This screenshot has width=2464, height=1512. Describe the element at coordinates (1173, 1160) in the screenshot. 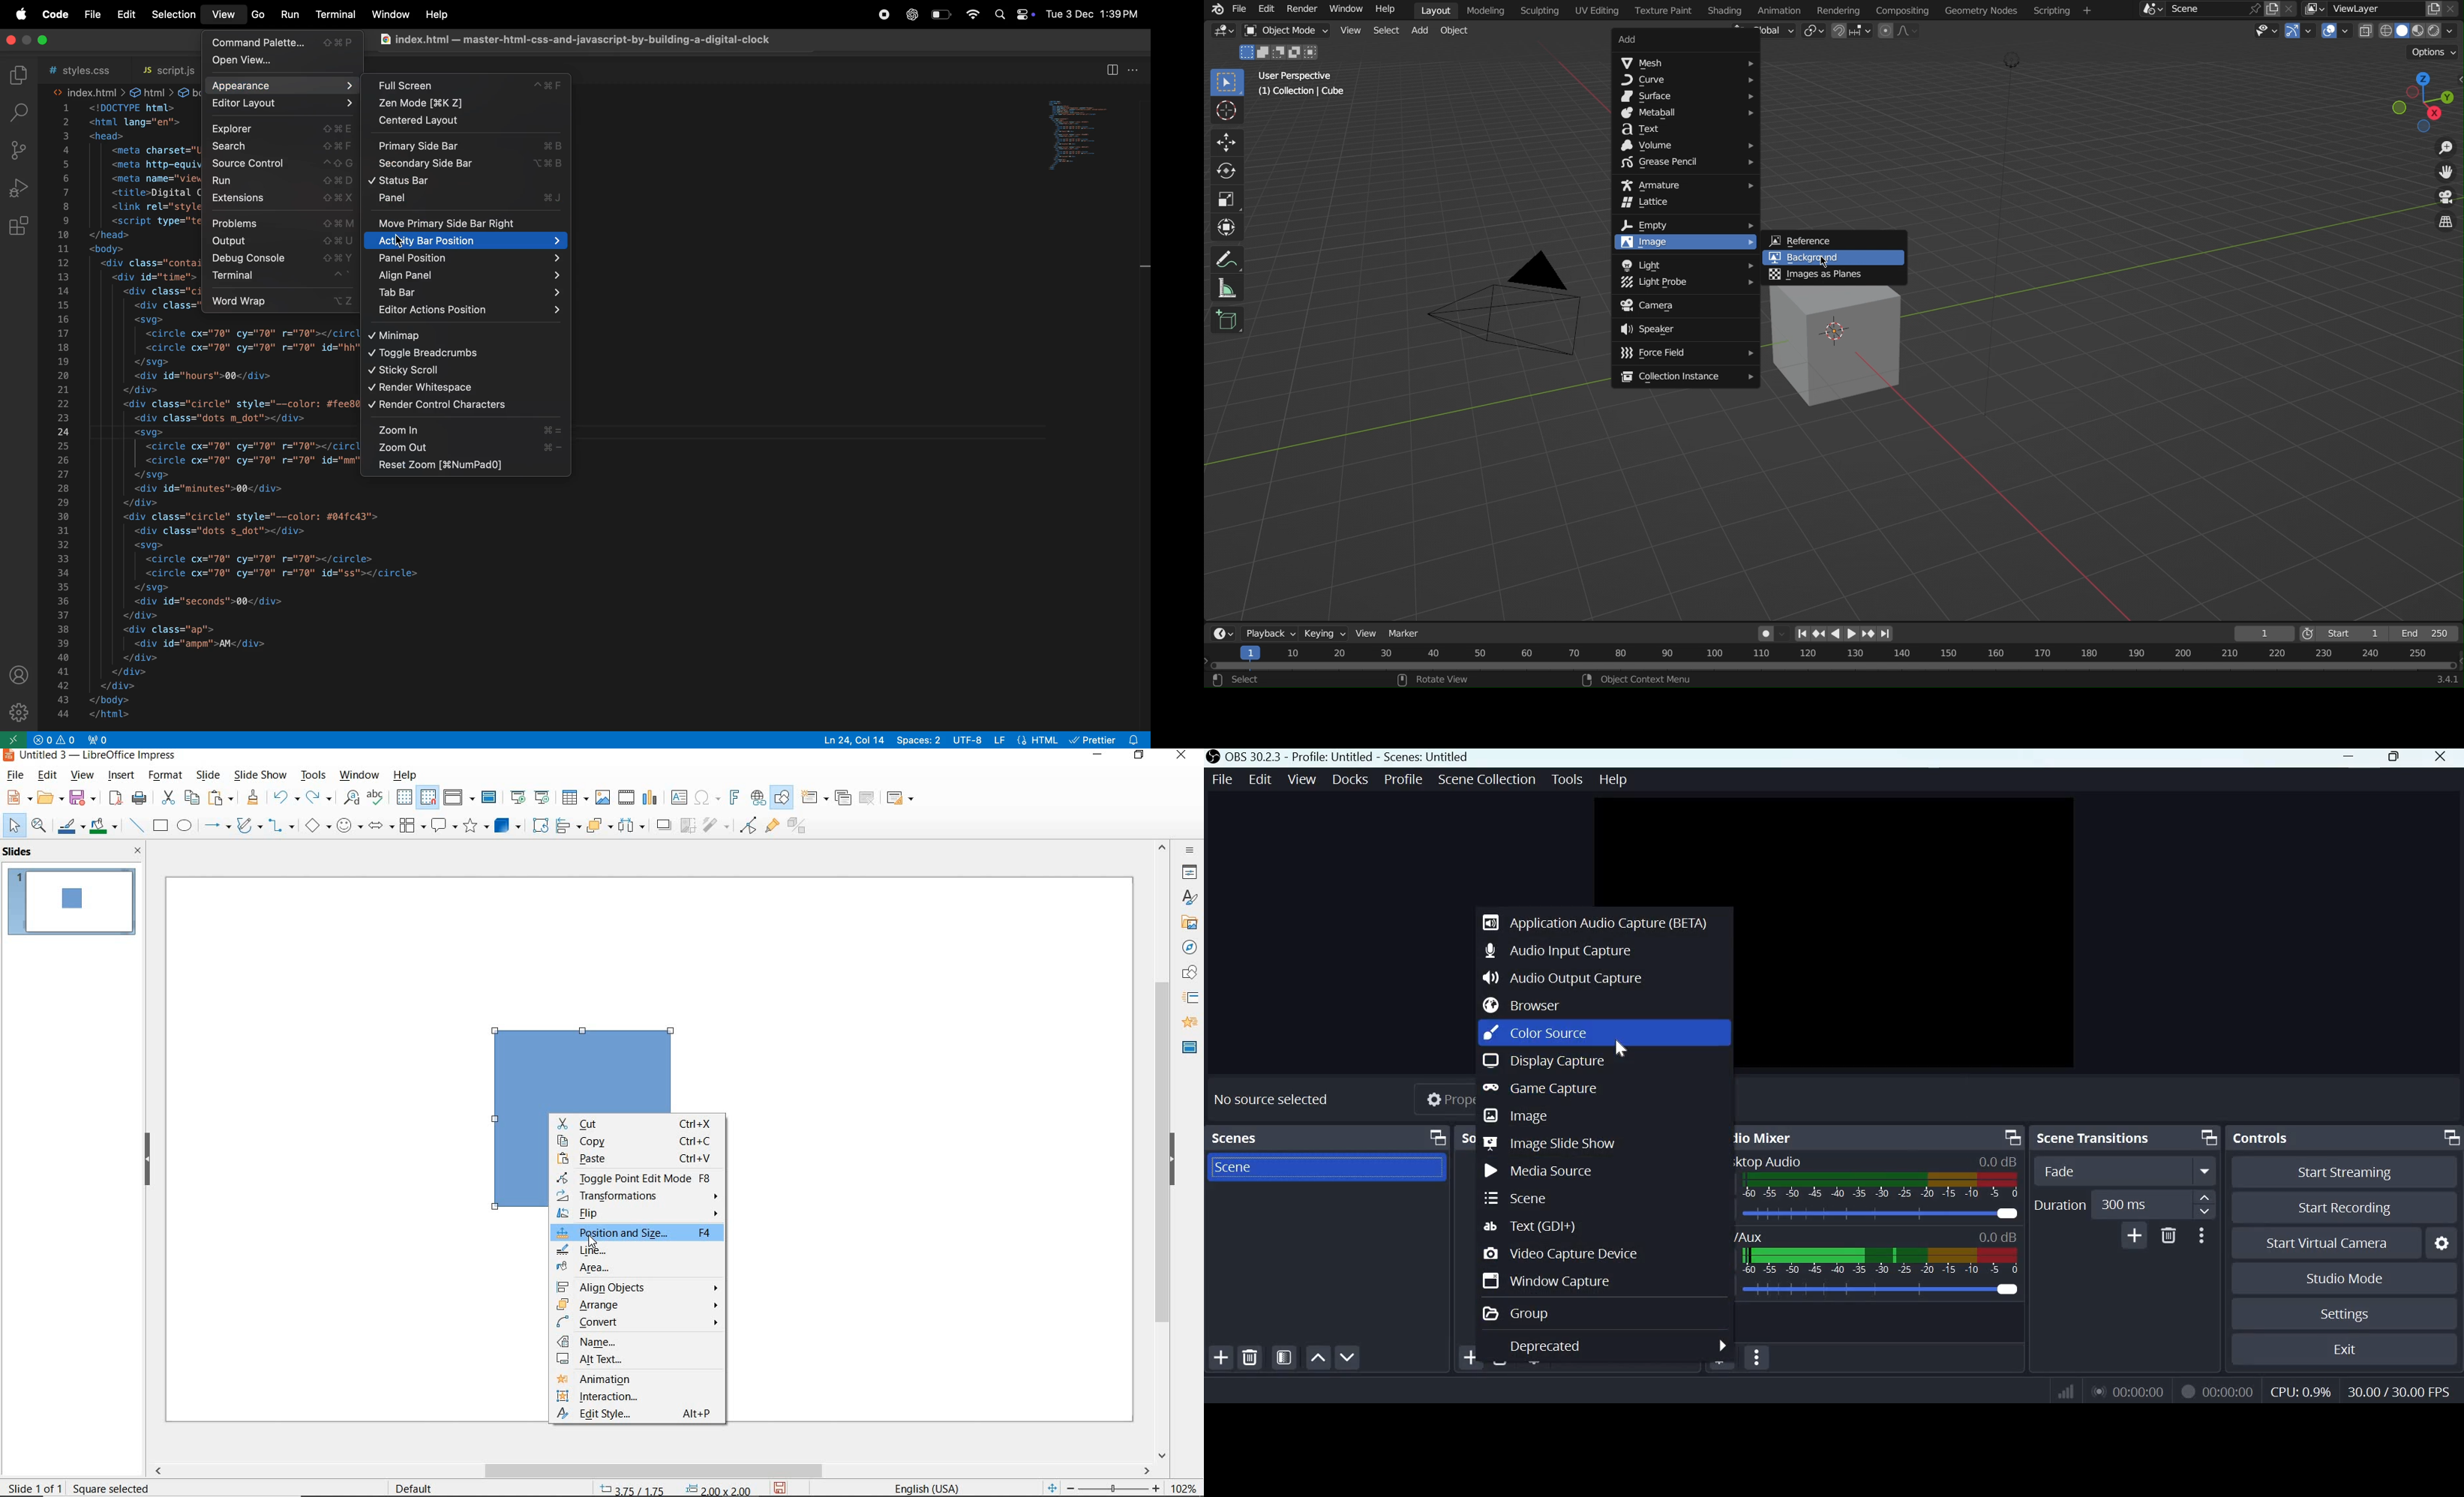

I see `hide` at that location.